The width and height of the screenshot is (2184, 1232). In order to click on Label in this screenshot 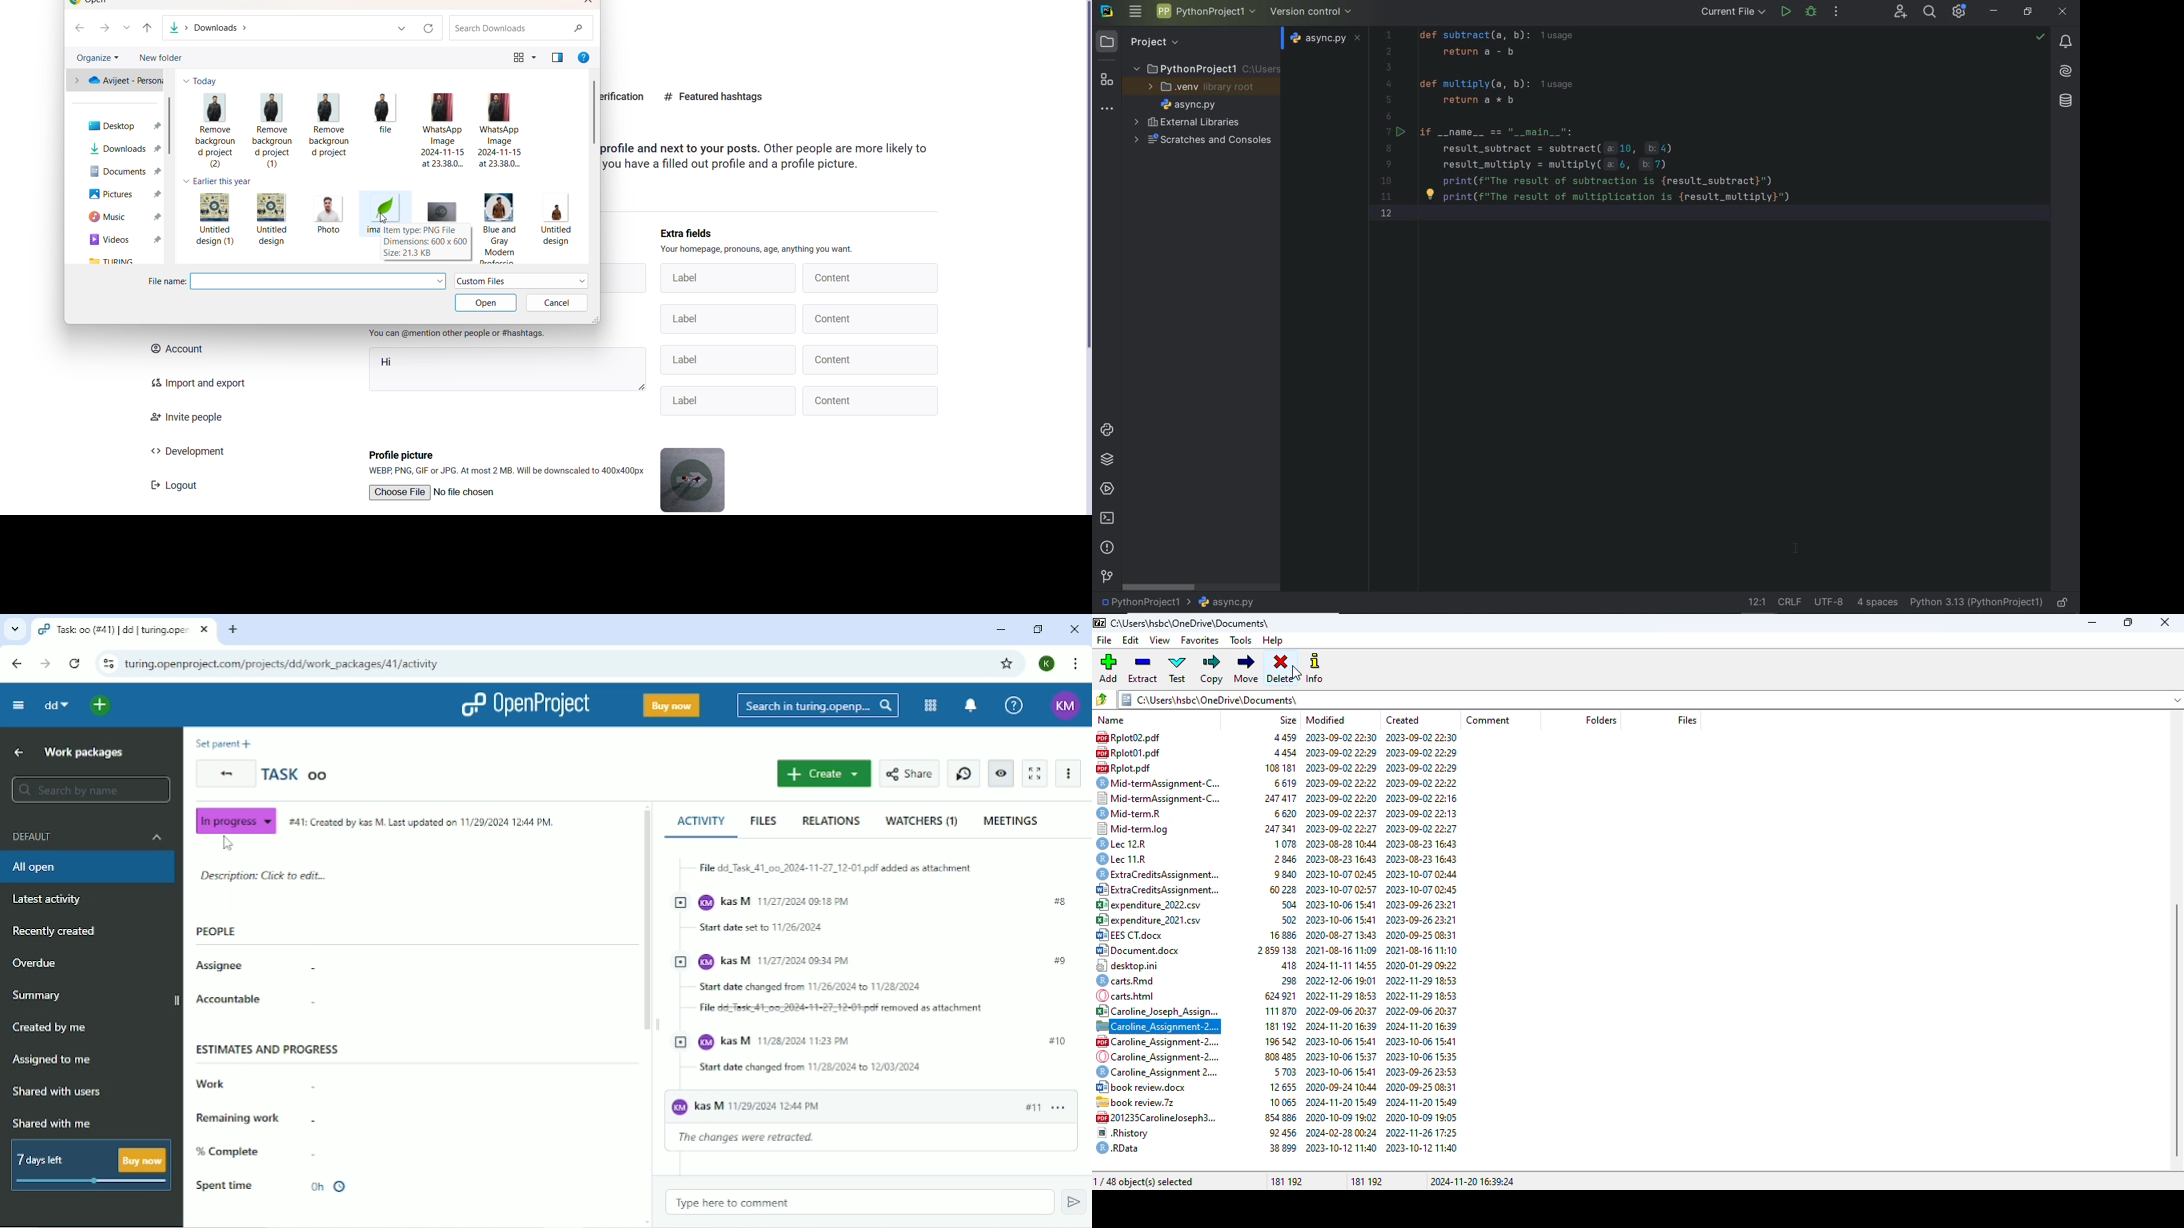, I will do `click(726, 319)`.